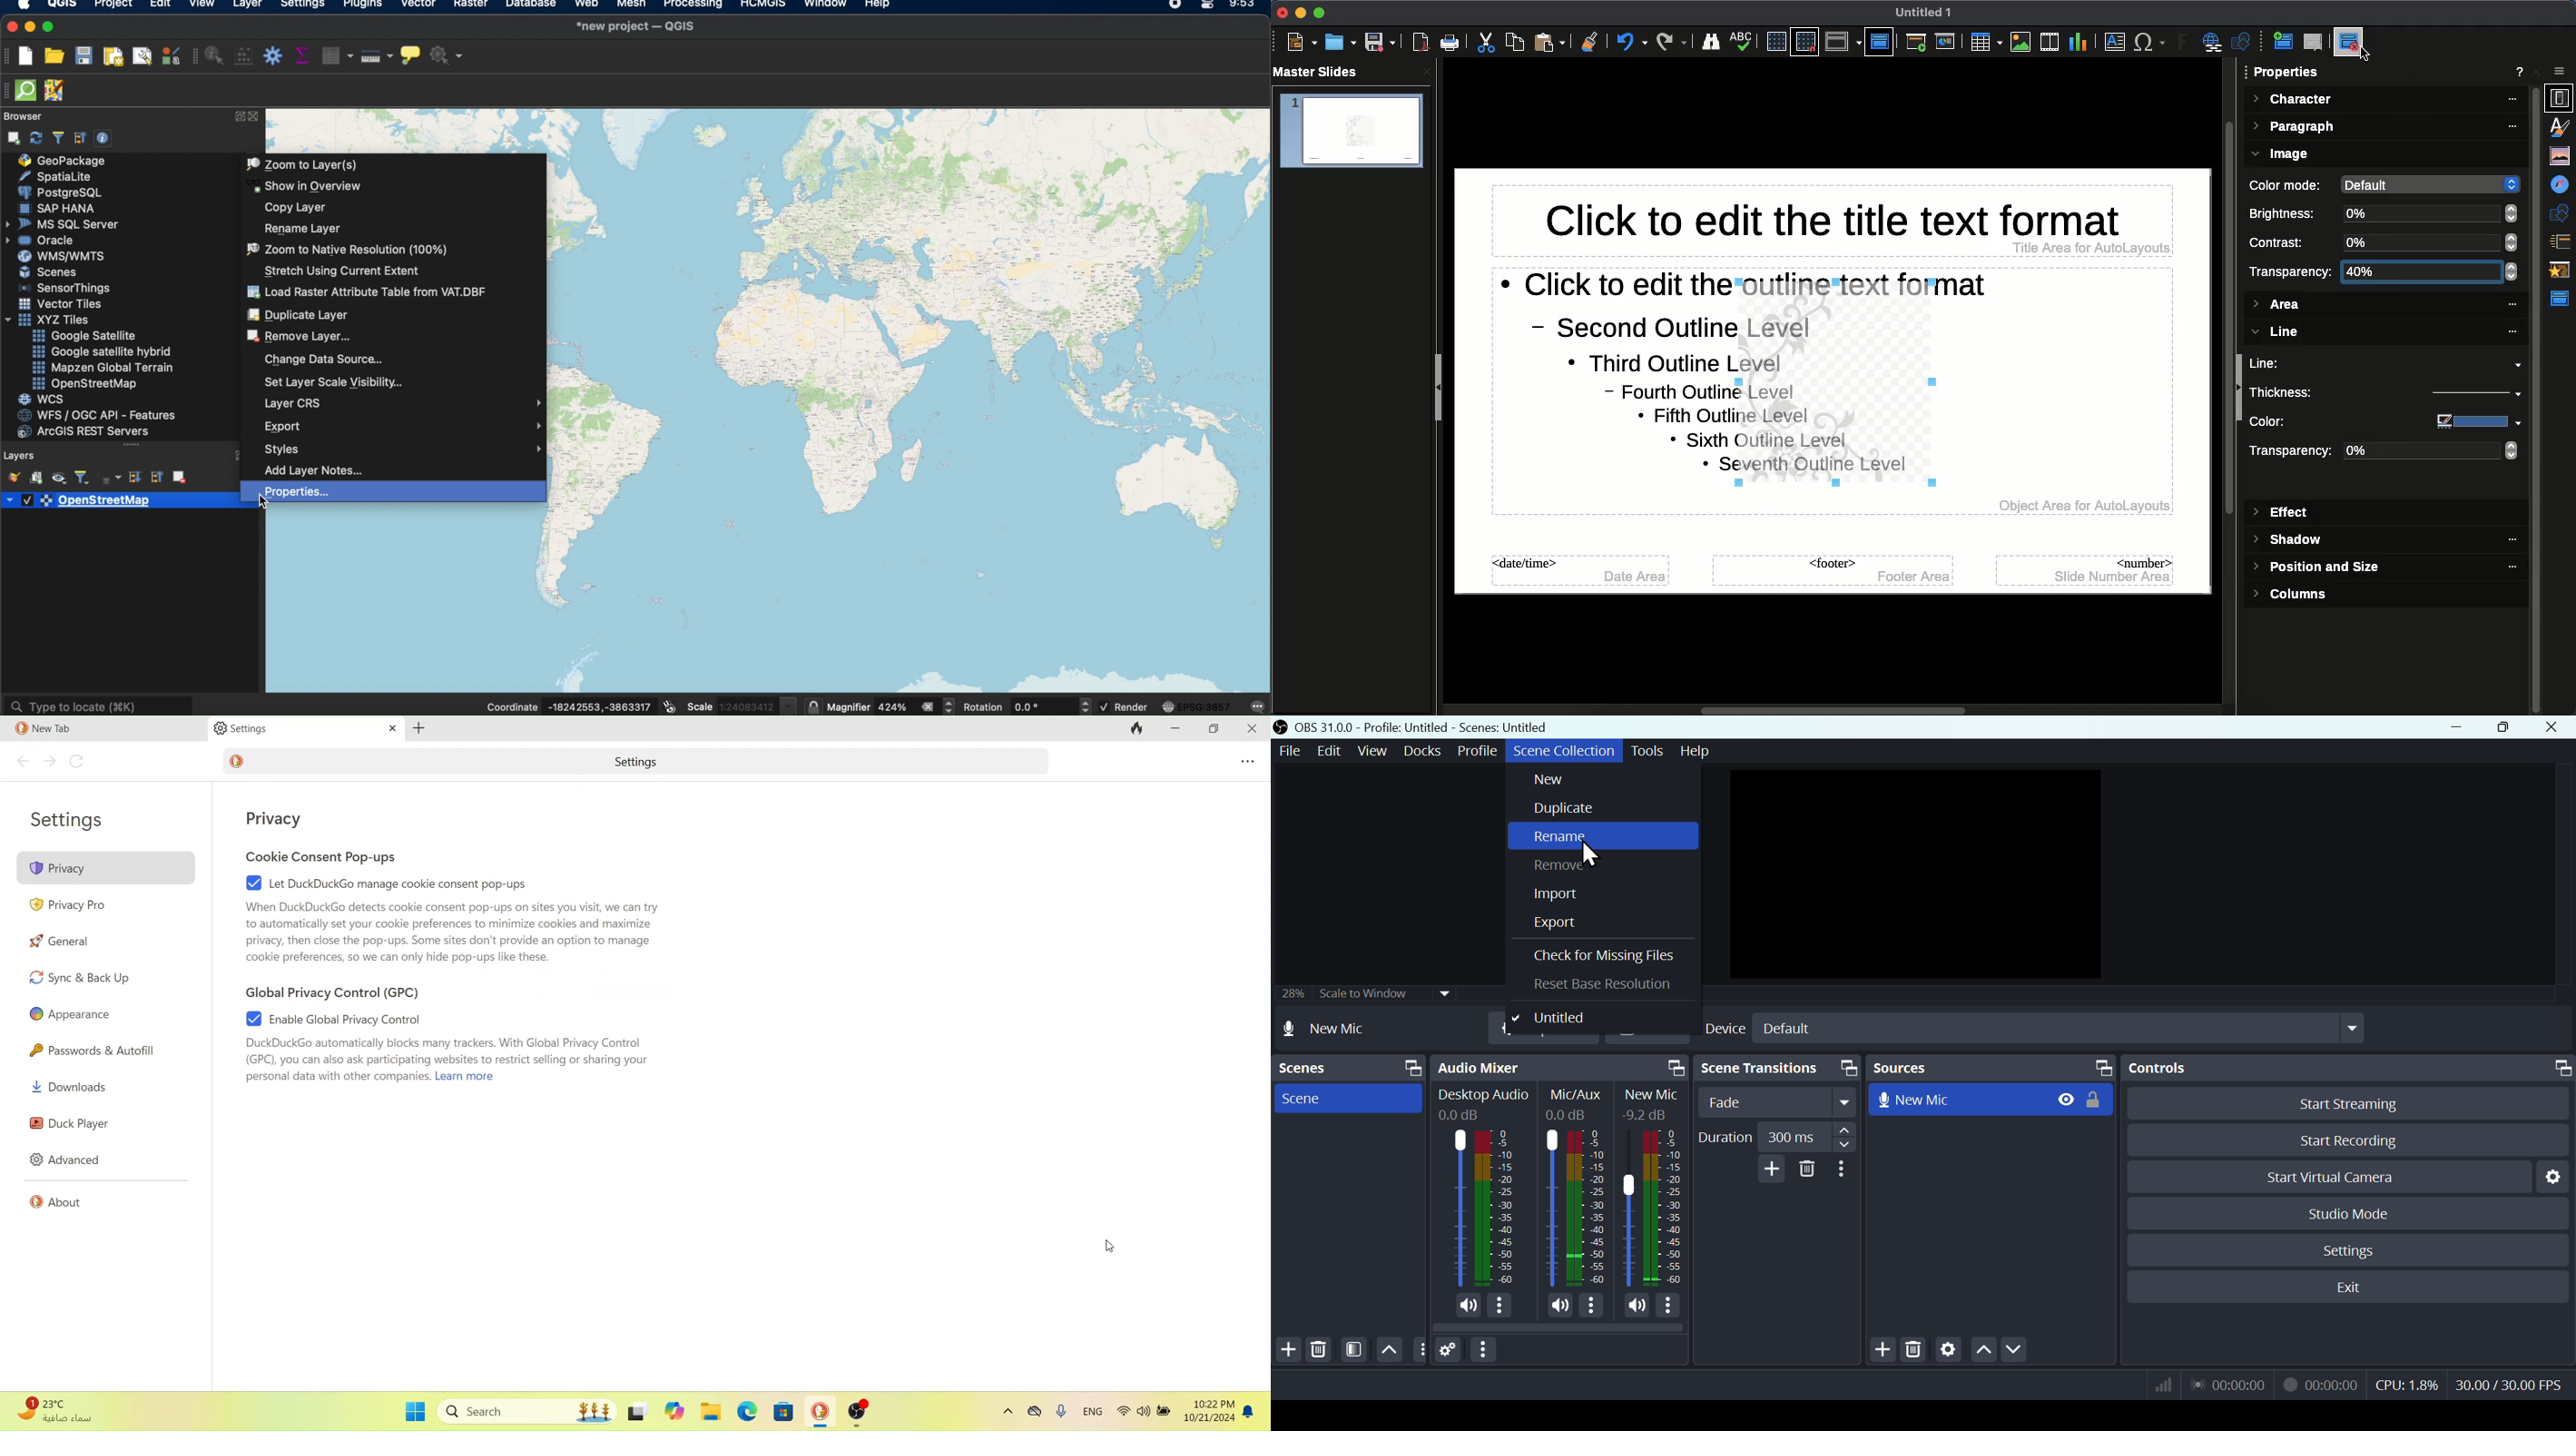 The width and height of the screenshot is (2576, 1456). I want to click on Duration 300 millisecond , so click(1775, 1135).